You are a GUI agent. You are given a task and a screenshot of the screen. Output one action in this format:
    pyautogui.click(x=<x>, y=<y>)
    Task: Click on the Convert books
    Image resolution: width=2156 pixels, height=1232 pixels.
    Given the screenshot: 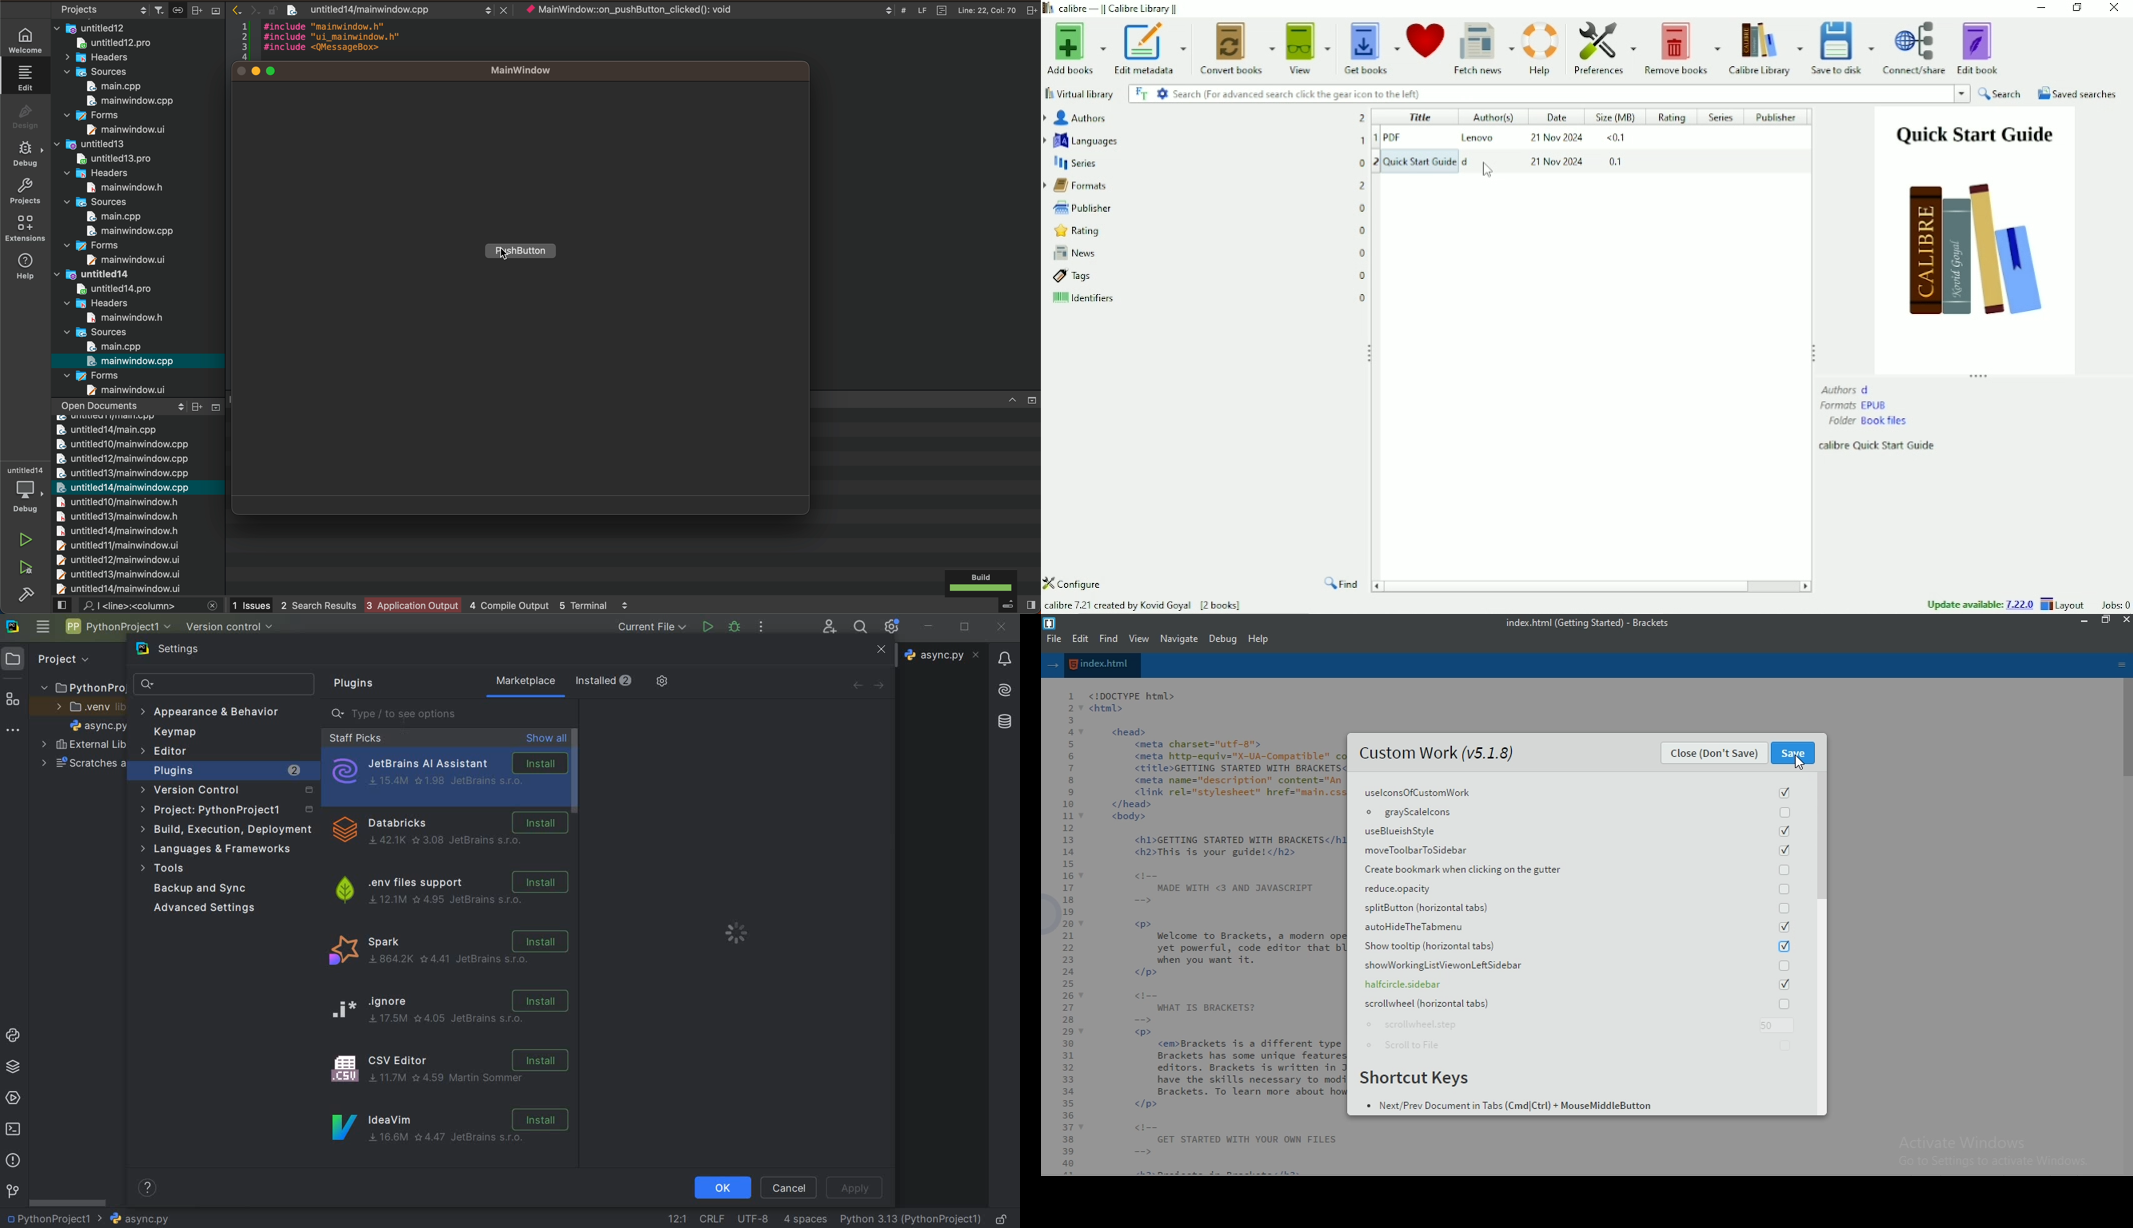 What is the action you would take?
    pyautogui.click(x=1238, y=46)
    